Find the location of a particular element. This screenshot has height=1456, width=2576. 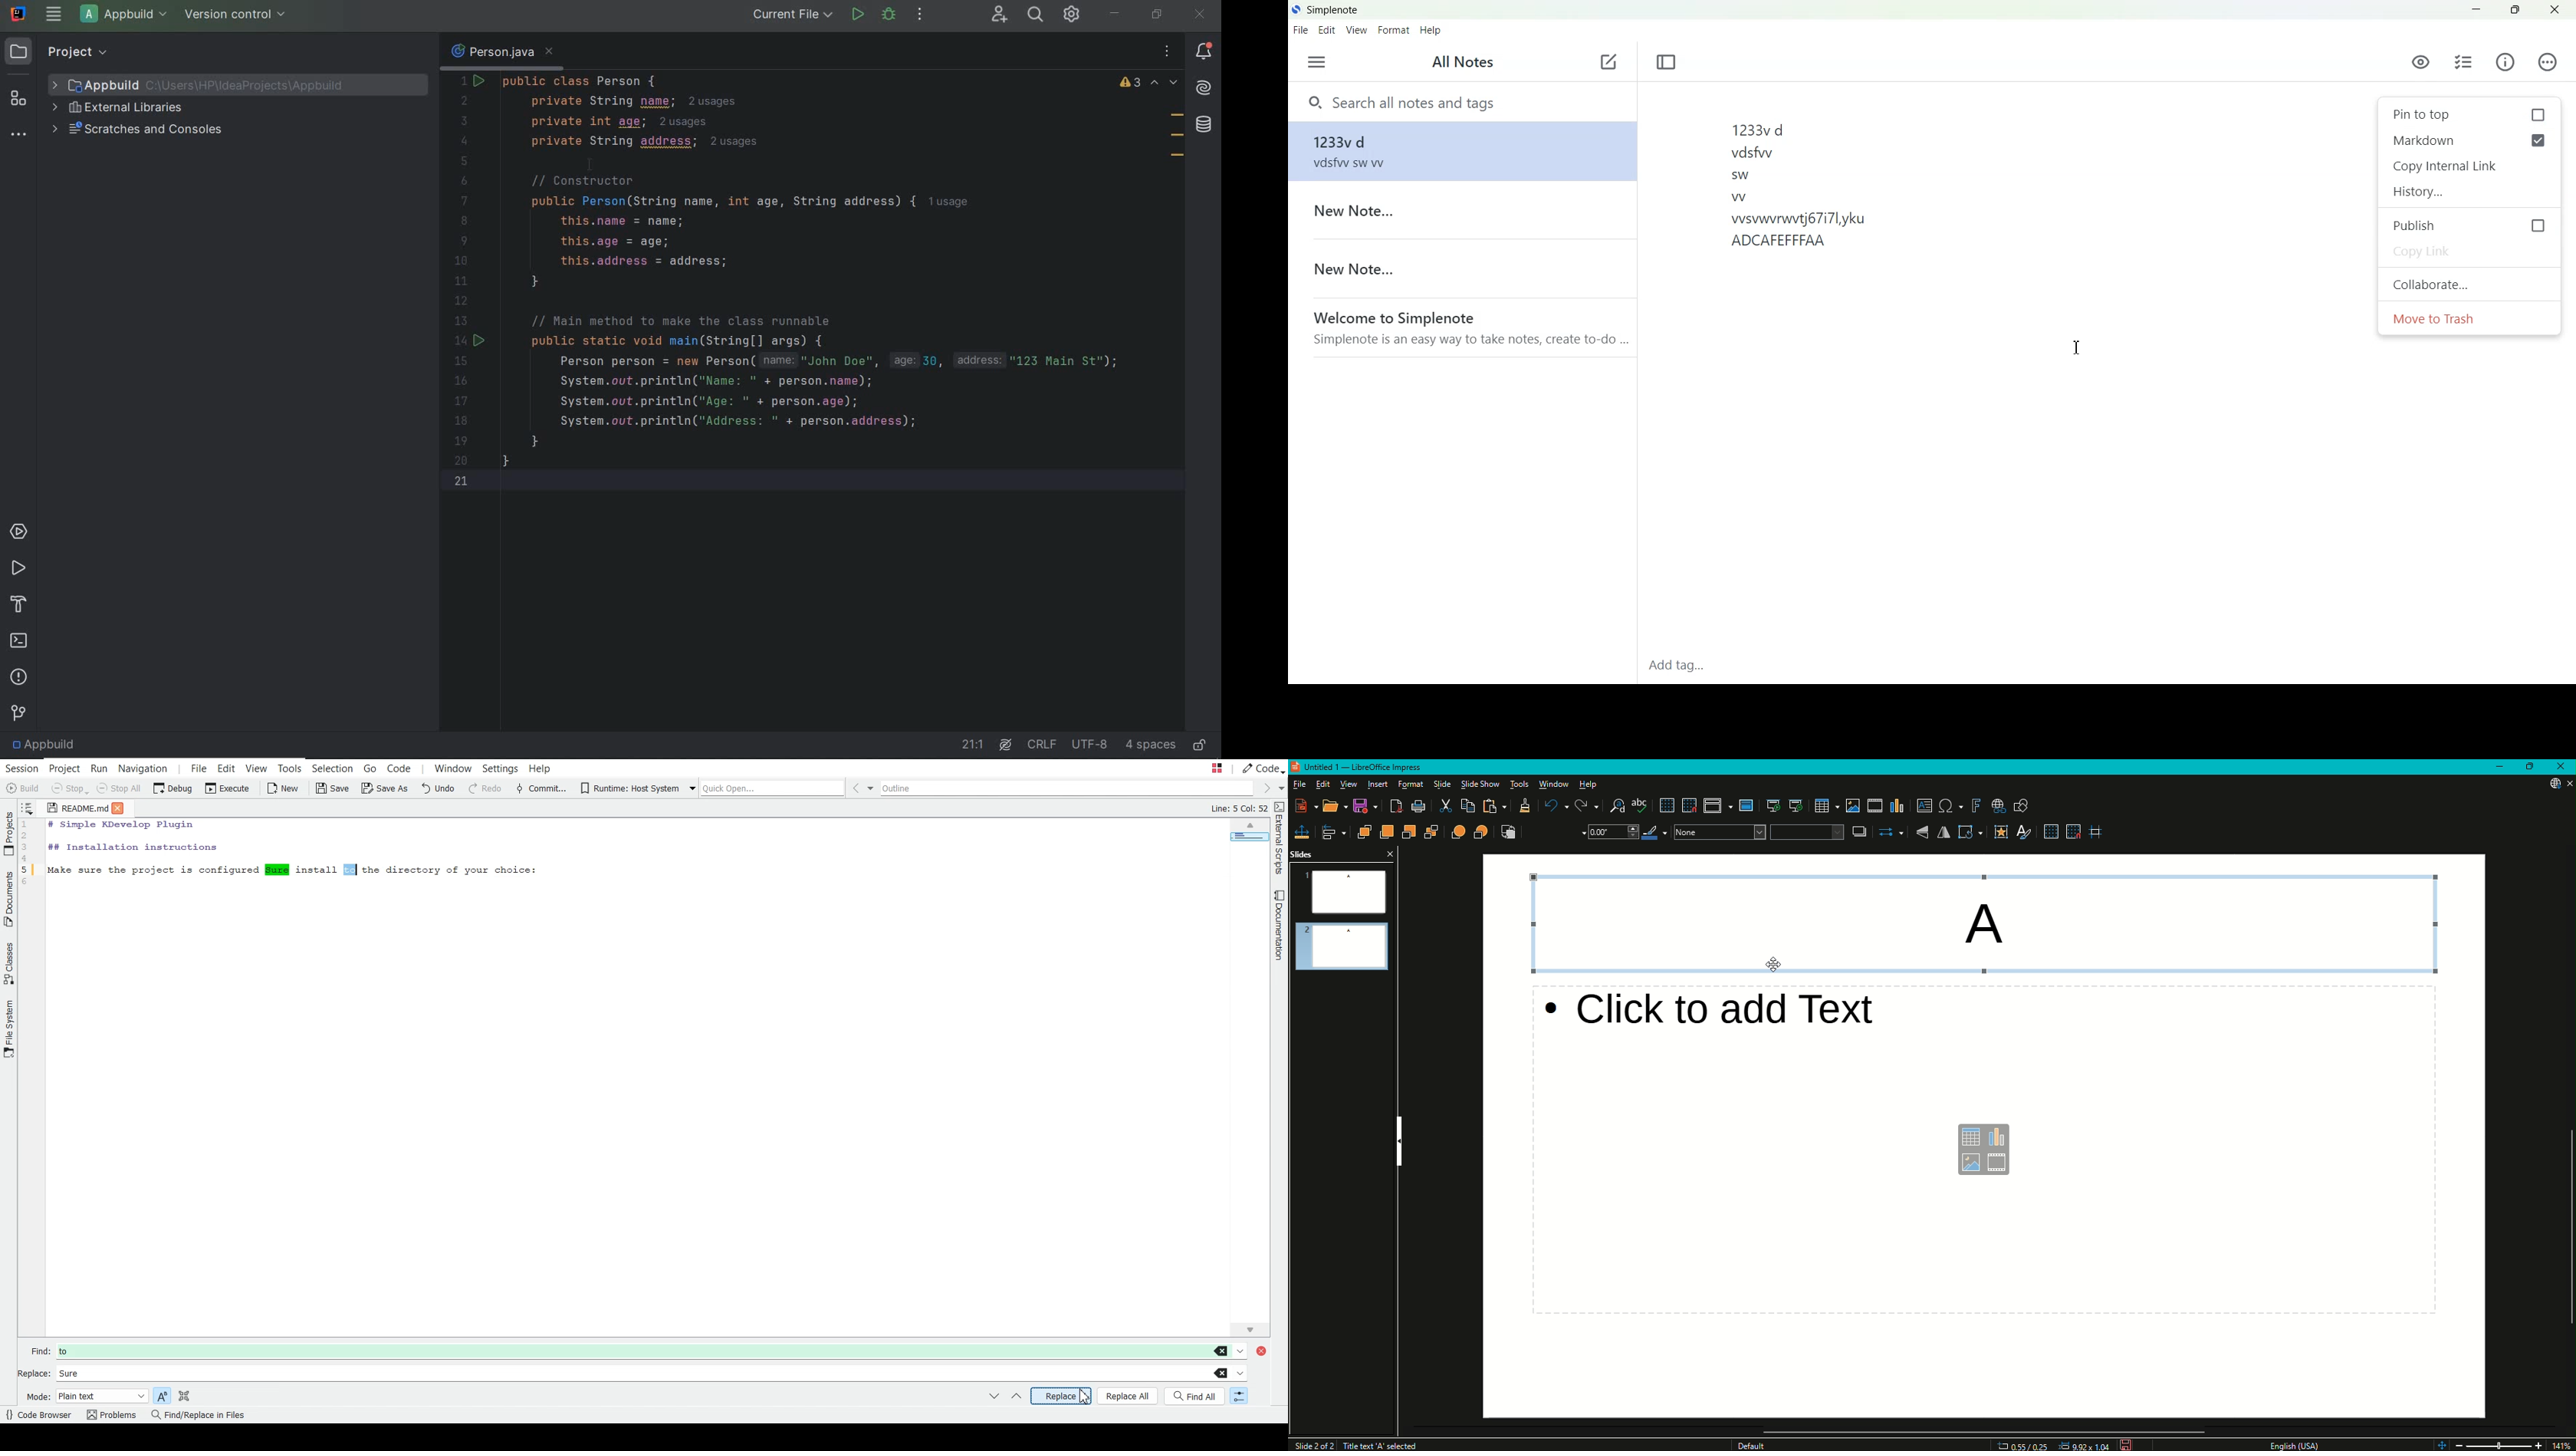

Color Drop Down is located at coordinates (1717, 834).